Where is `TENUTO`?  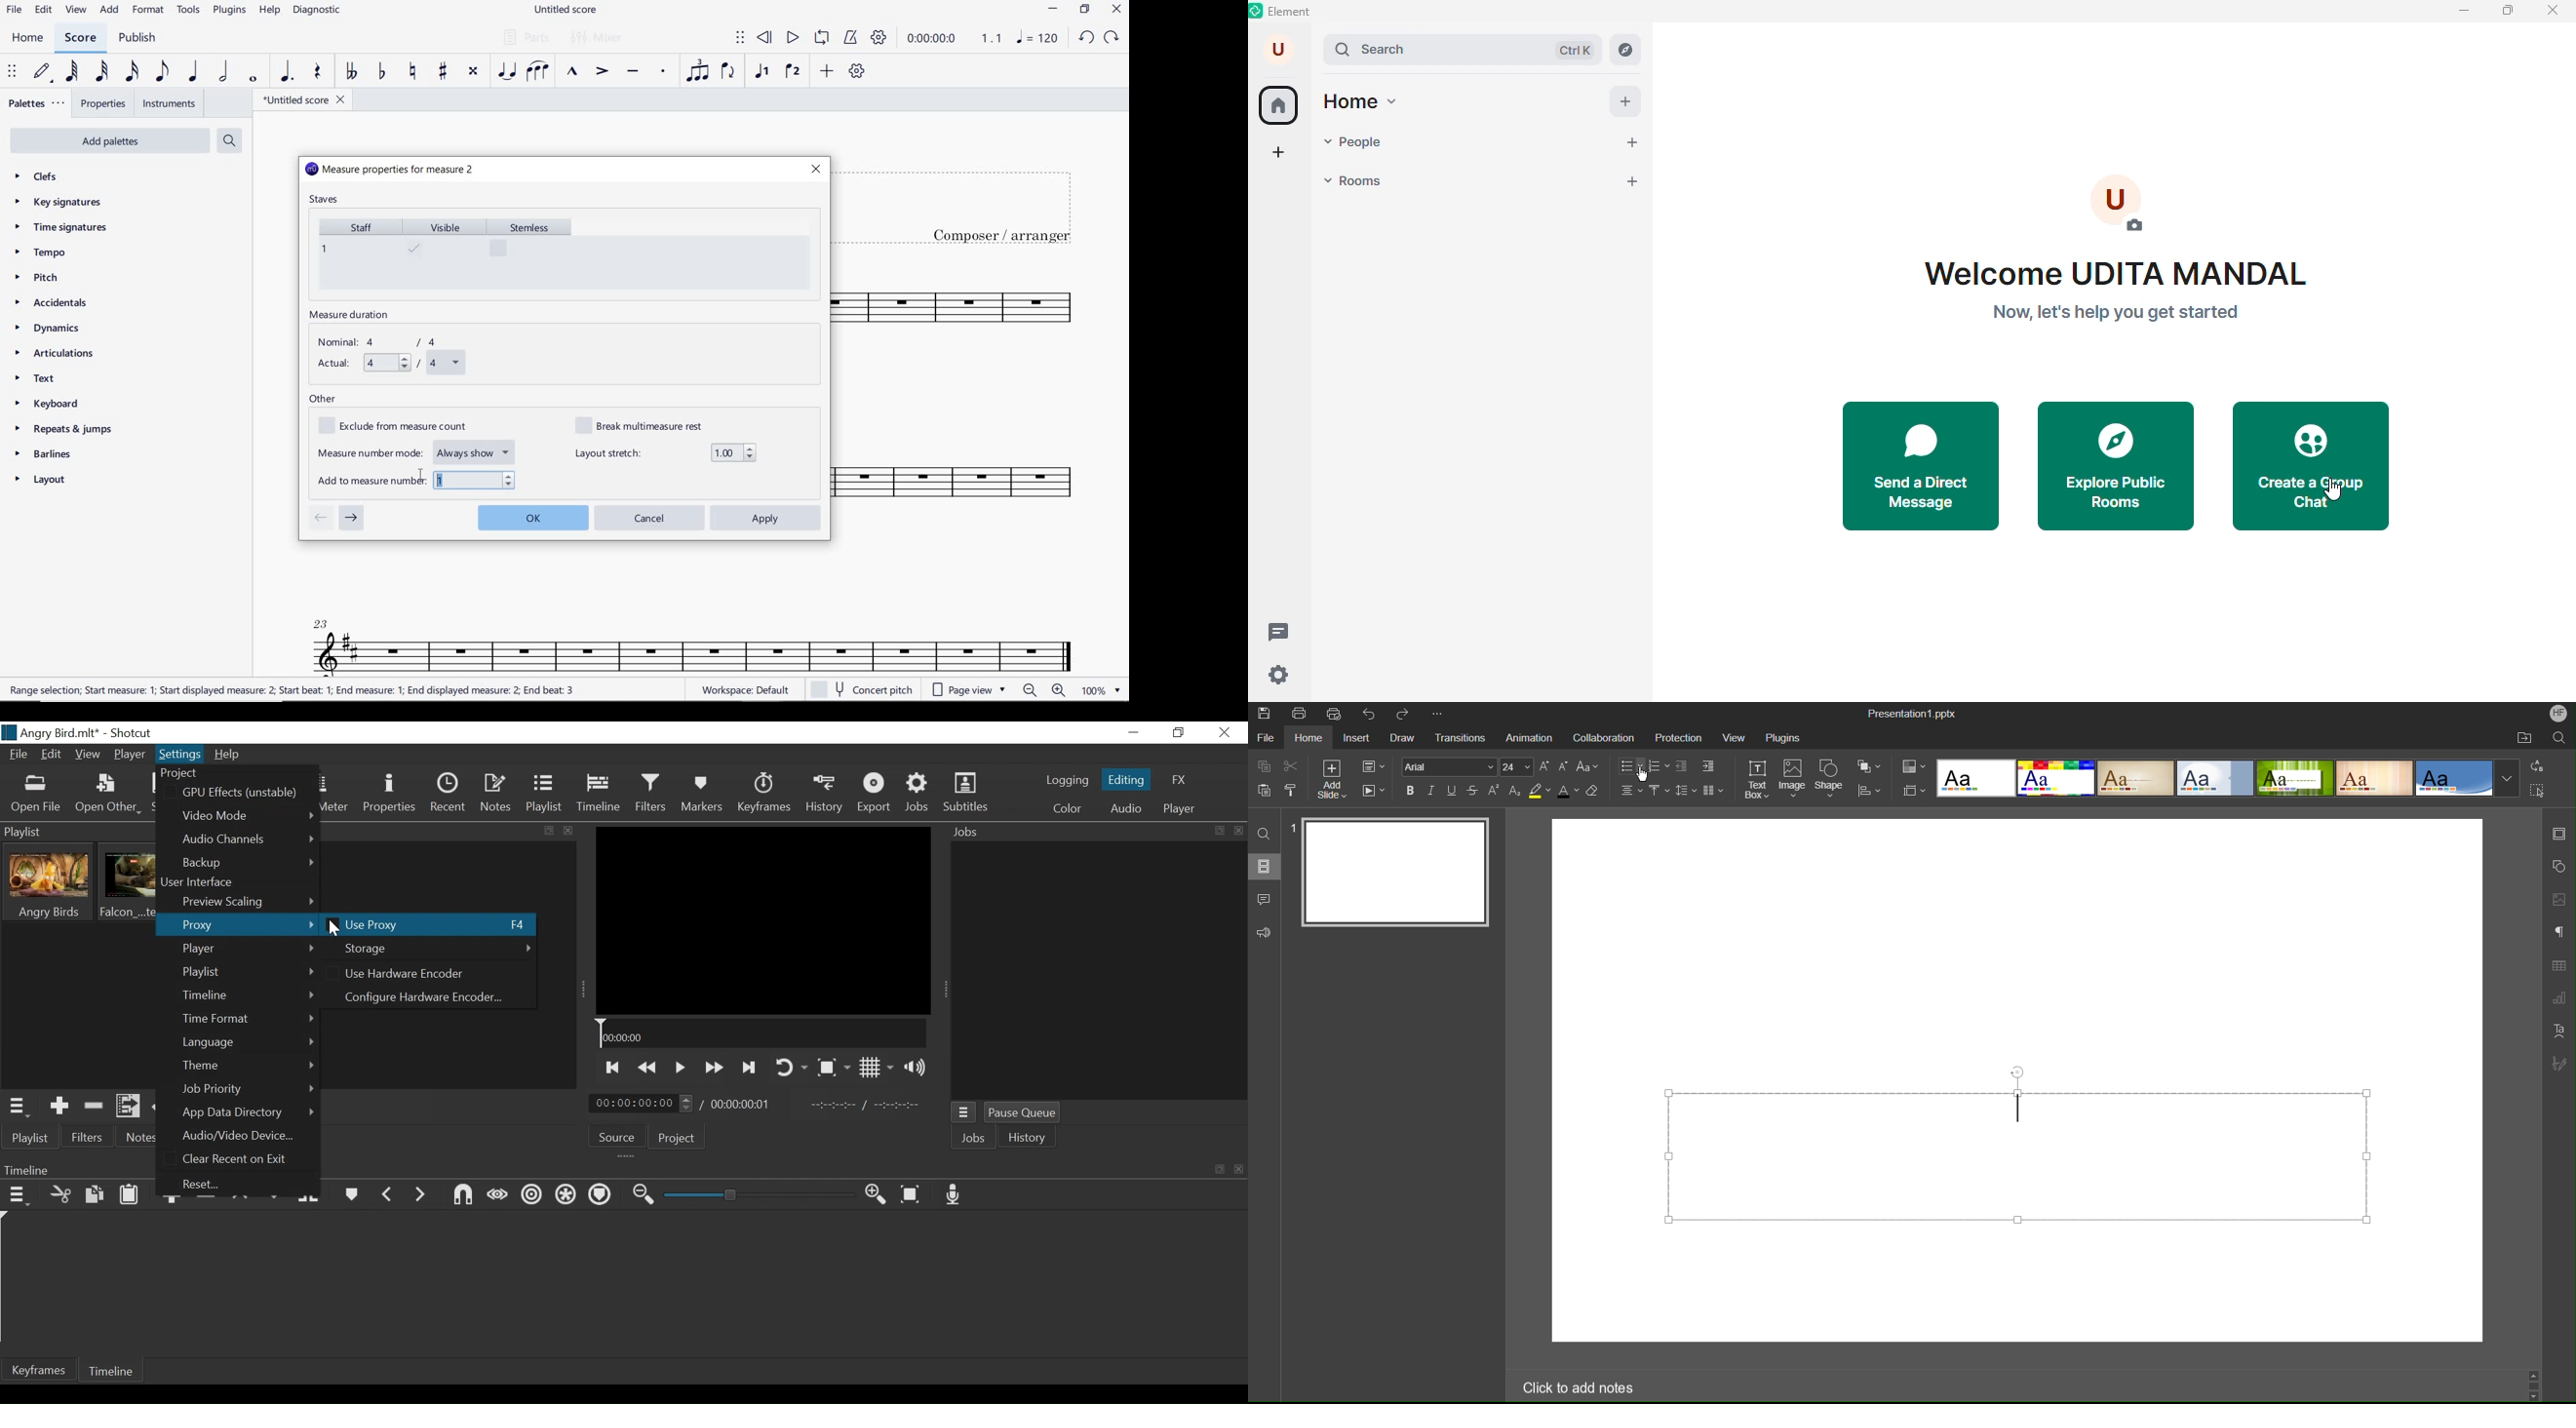 TENUTO is located at coordinates (632, 73).